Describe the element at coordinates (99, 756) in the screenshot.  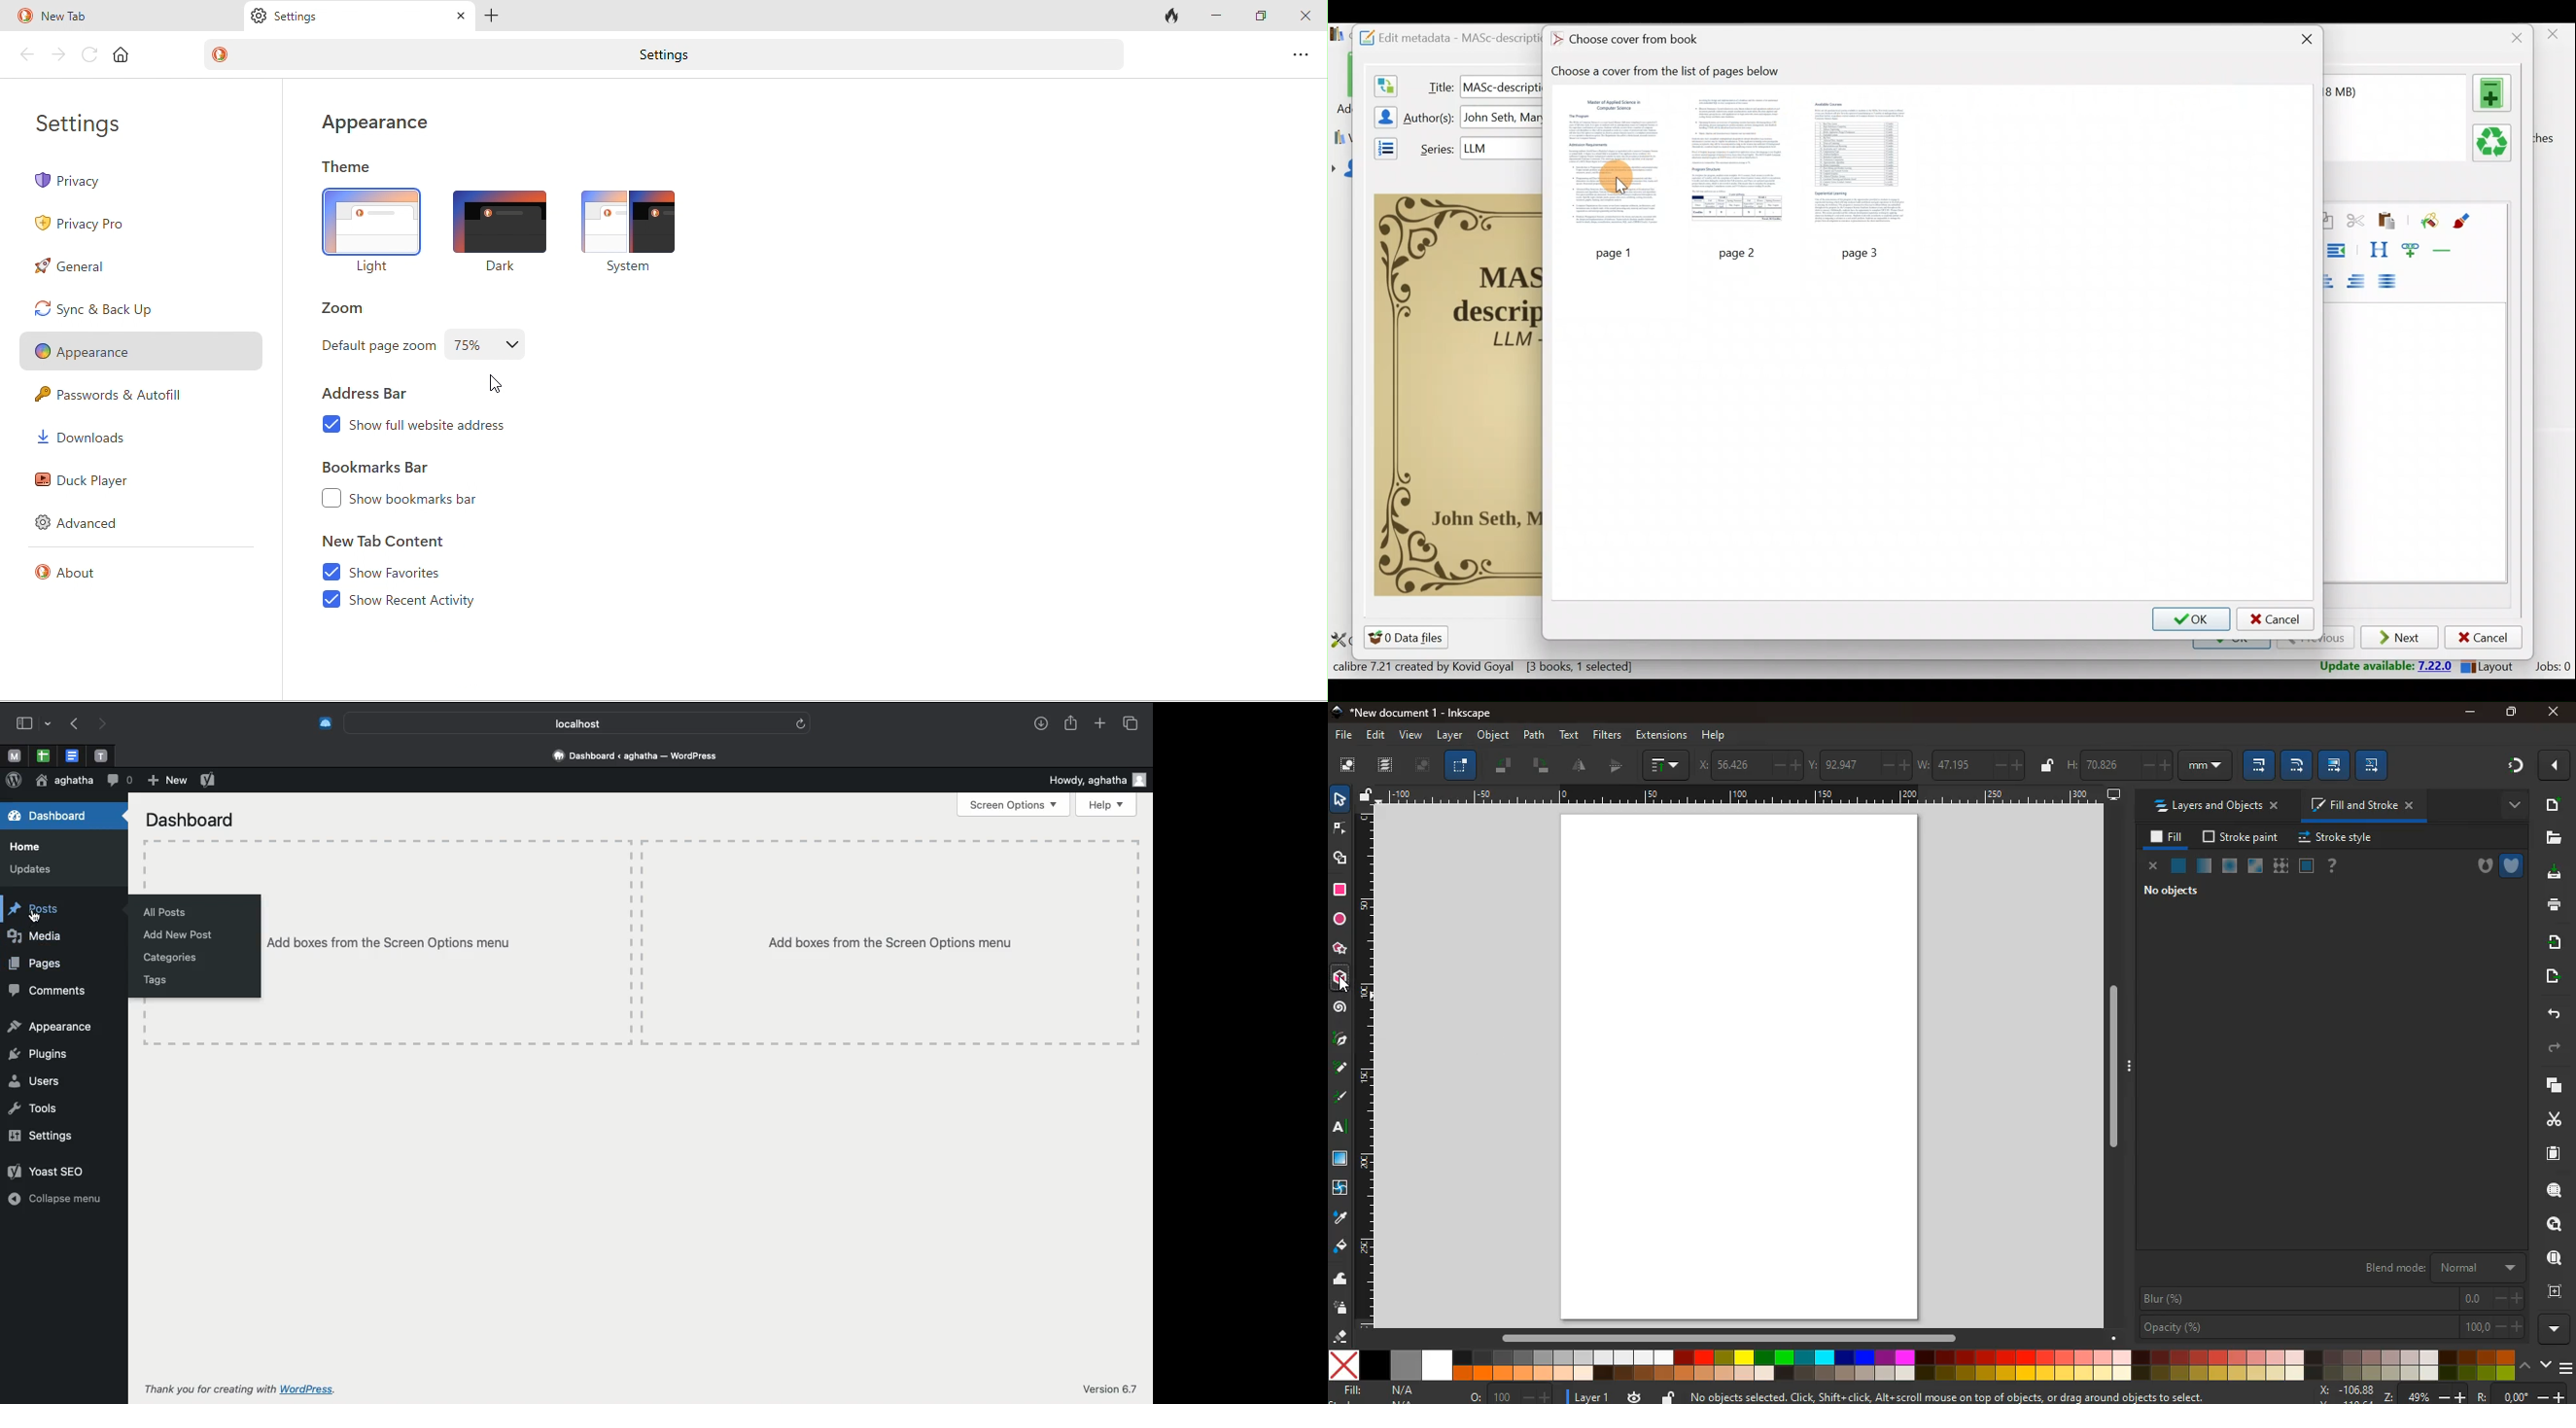
I see `Pinned tabs` at that location.